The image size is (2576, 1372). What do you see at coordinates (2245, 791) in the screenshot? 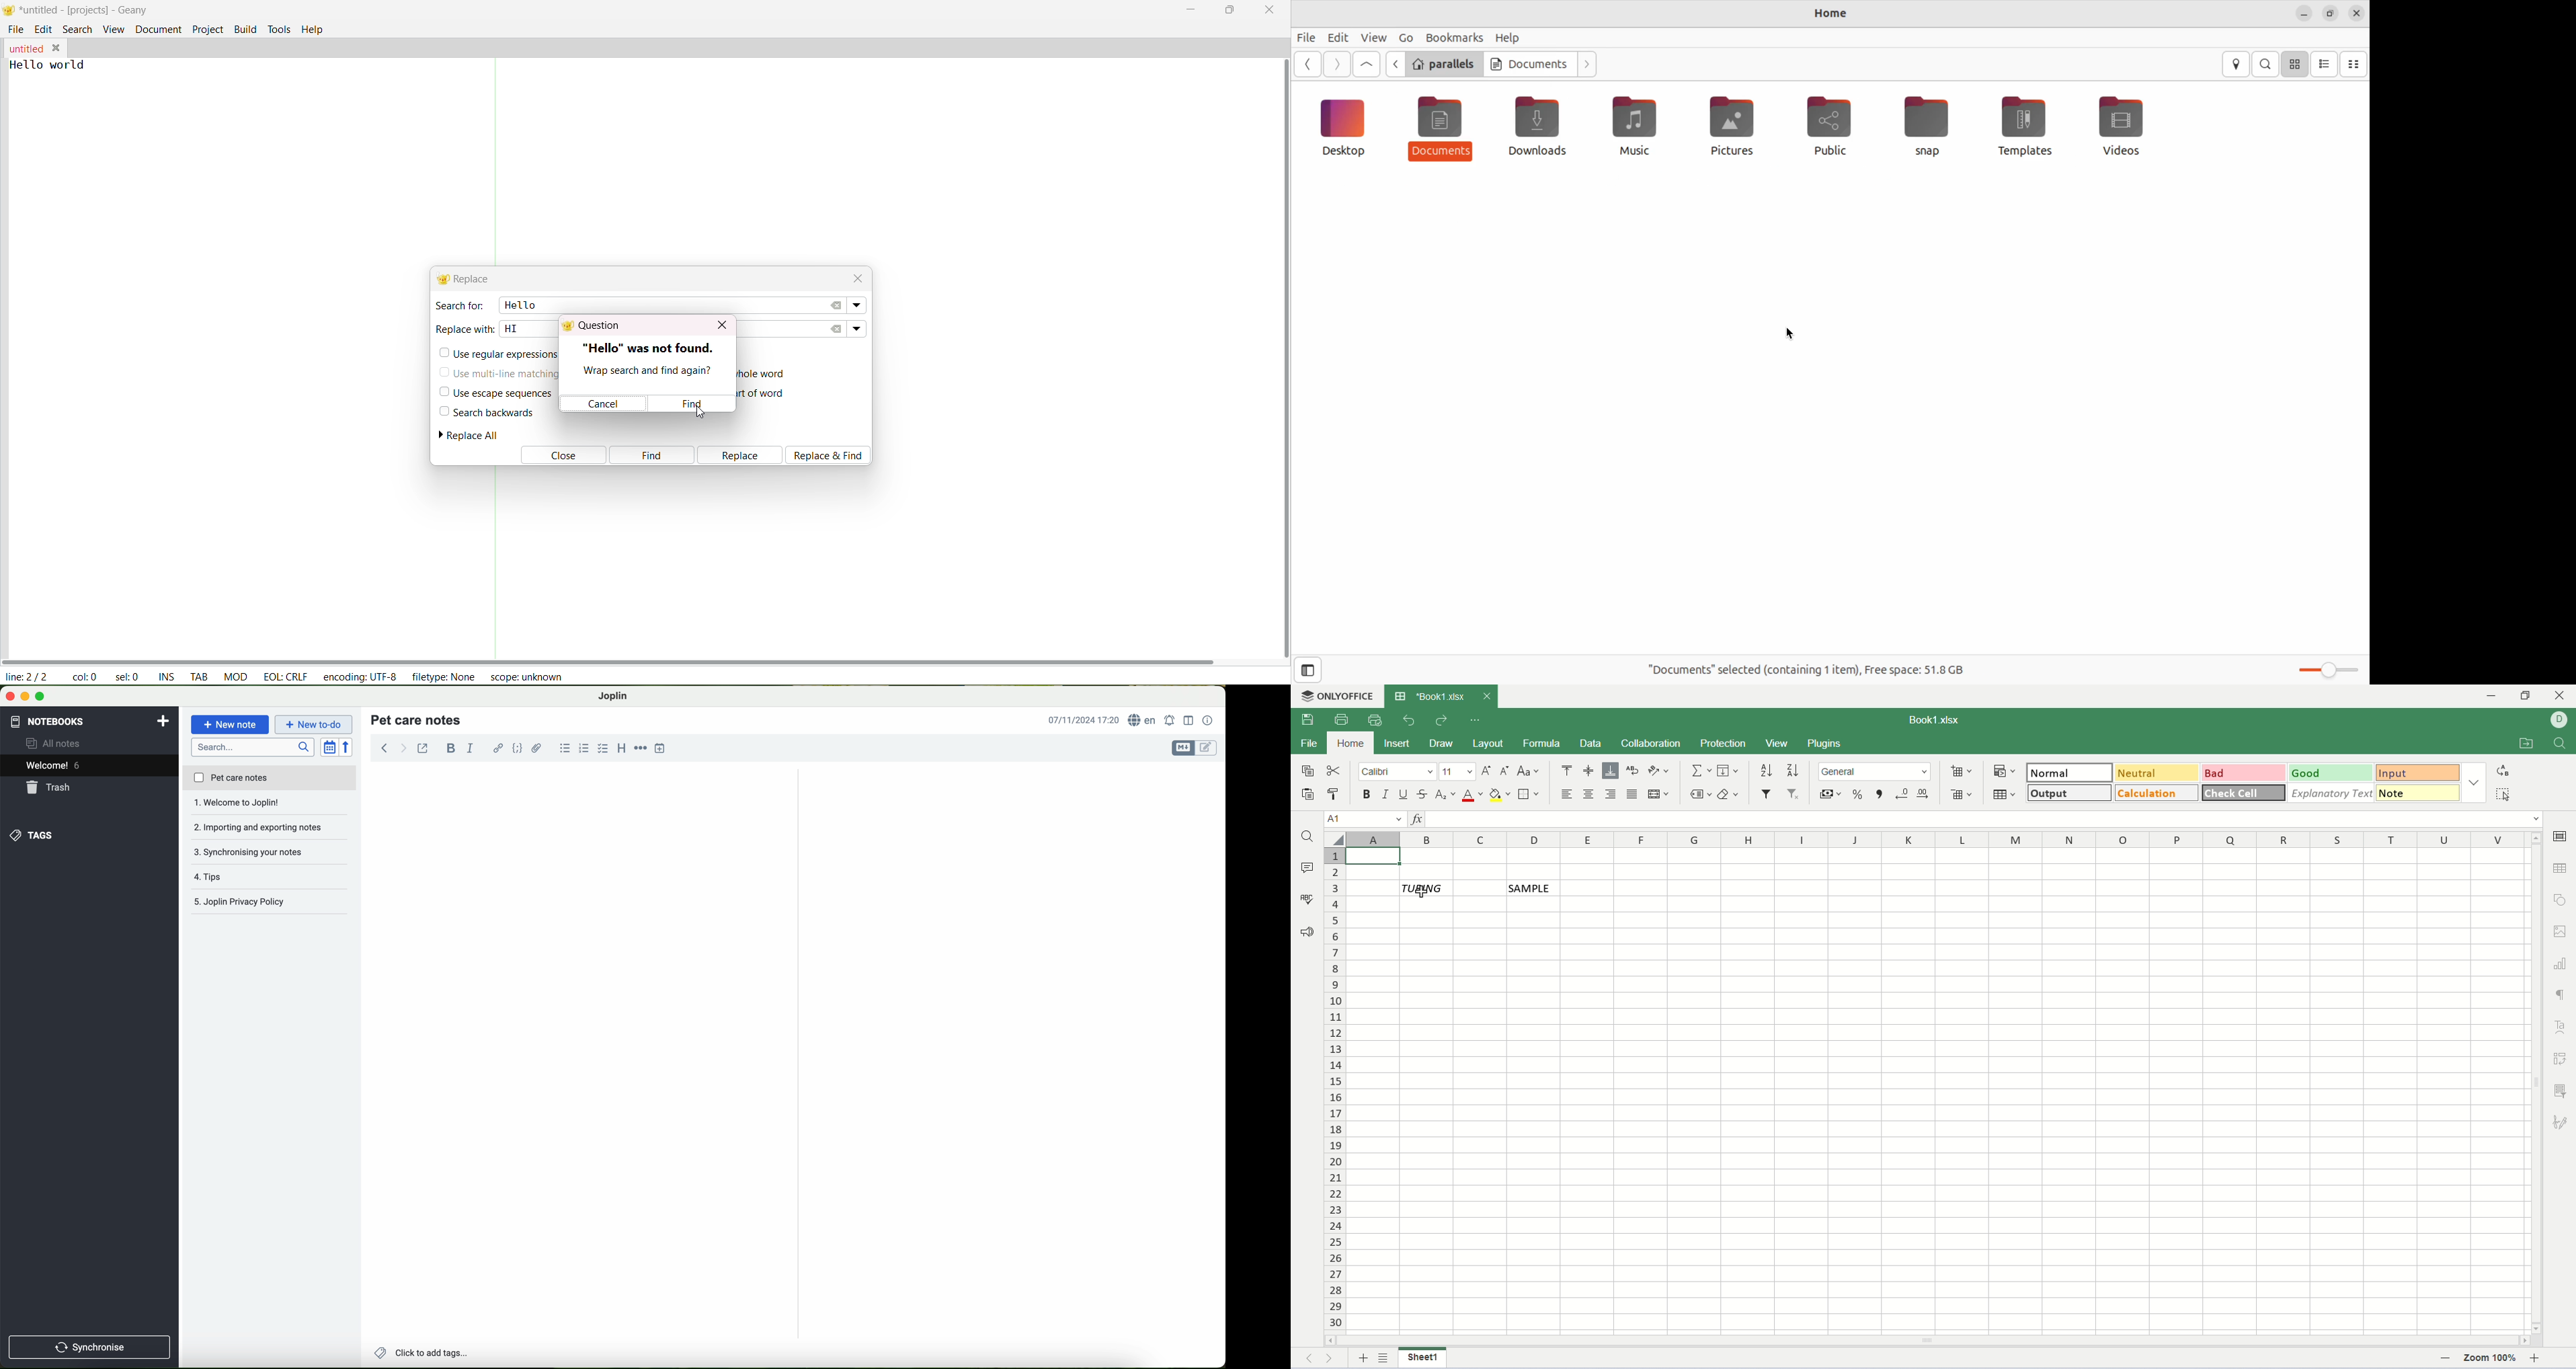
I see `check cell` at bounding box center [2245, 791].